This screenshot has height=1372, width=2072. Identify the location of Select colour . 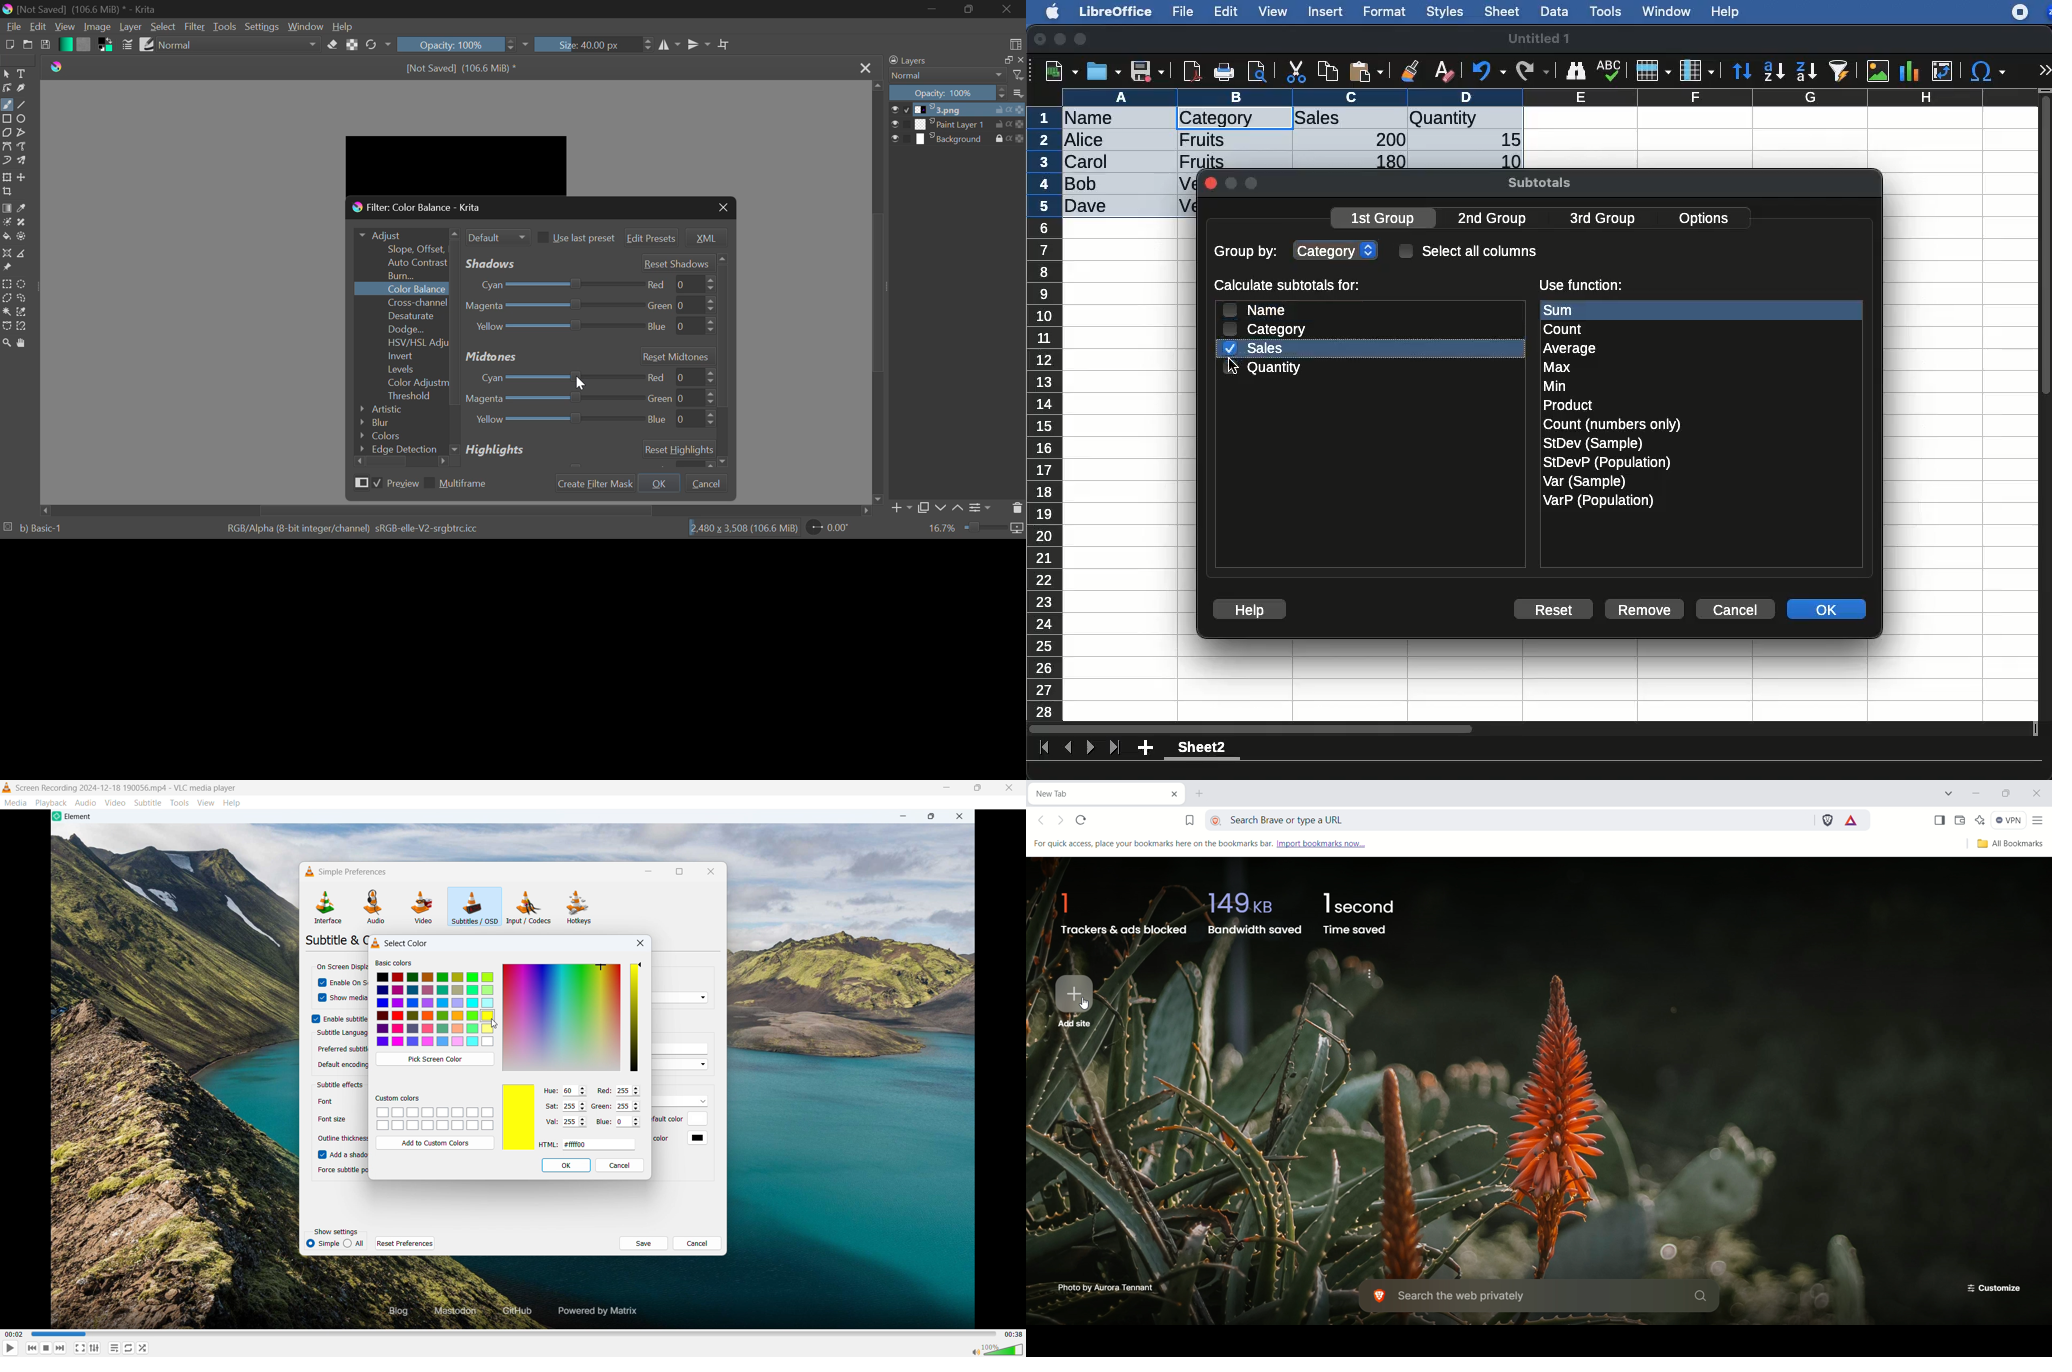
(406, 944).